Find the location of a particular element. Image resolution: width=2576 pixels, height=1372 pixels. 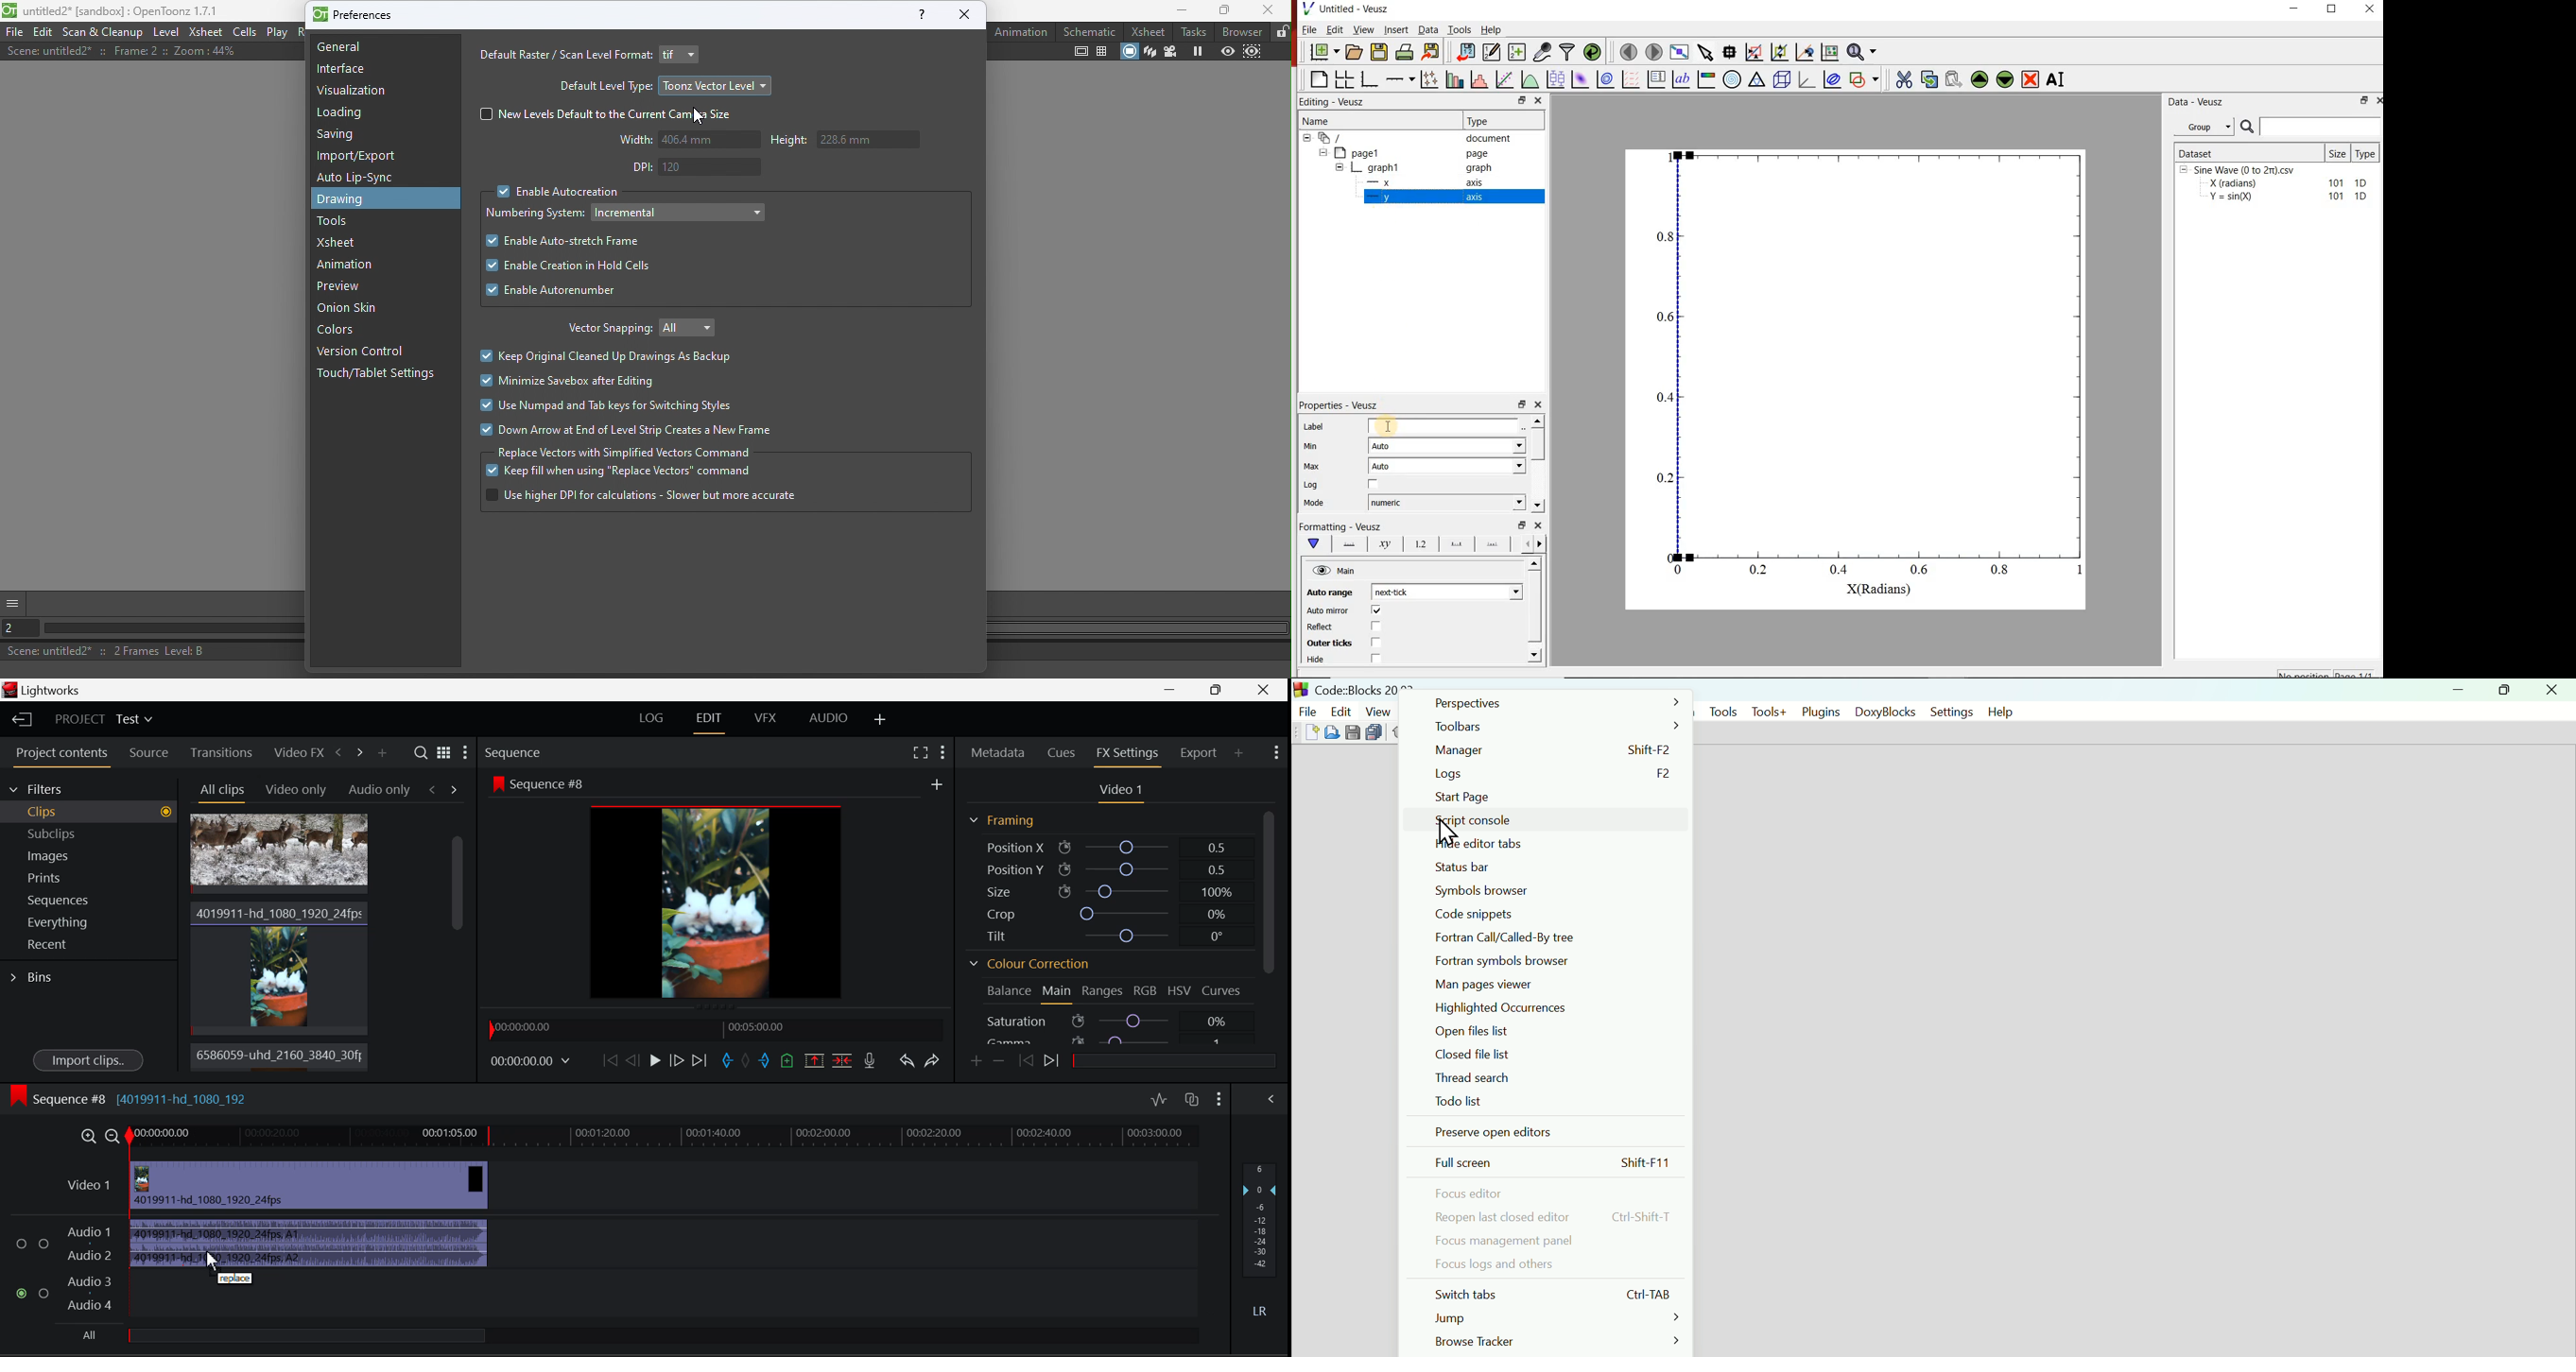

Numeric is located at coordinates (1447, 503).